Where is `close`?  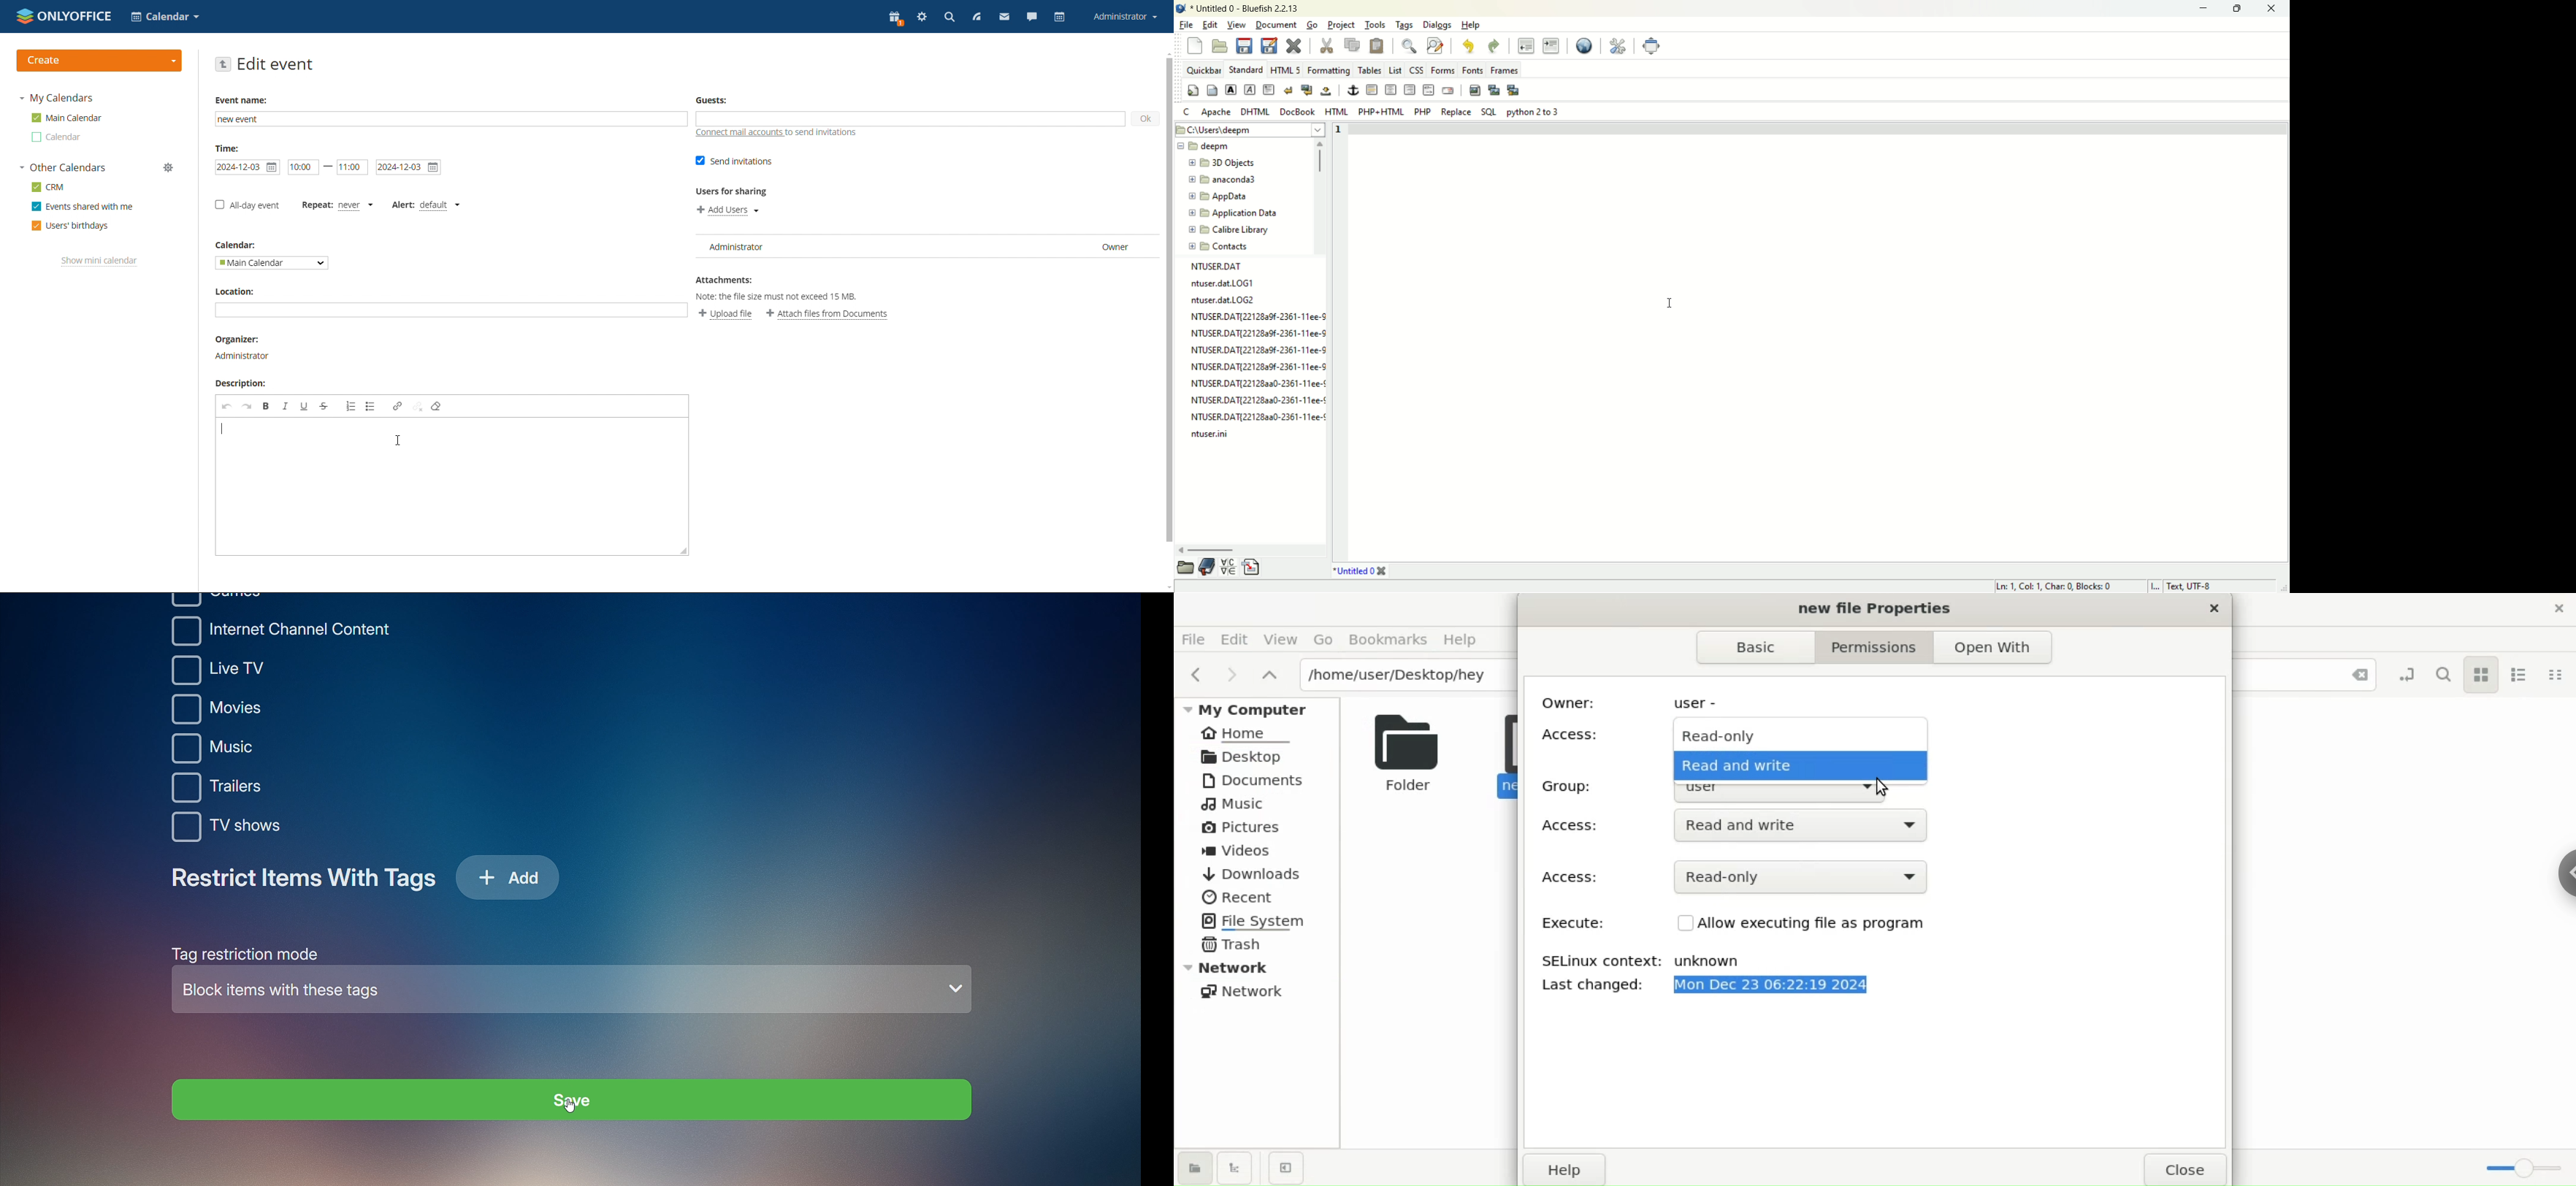 close is located at coordinates (2190, 1169).